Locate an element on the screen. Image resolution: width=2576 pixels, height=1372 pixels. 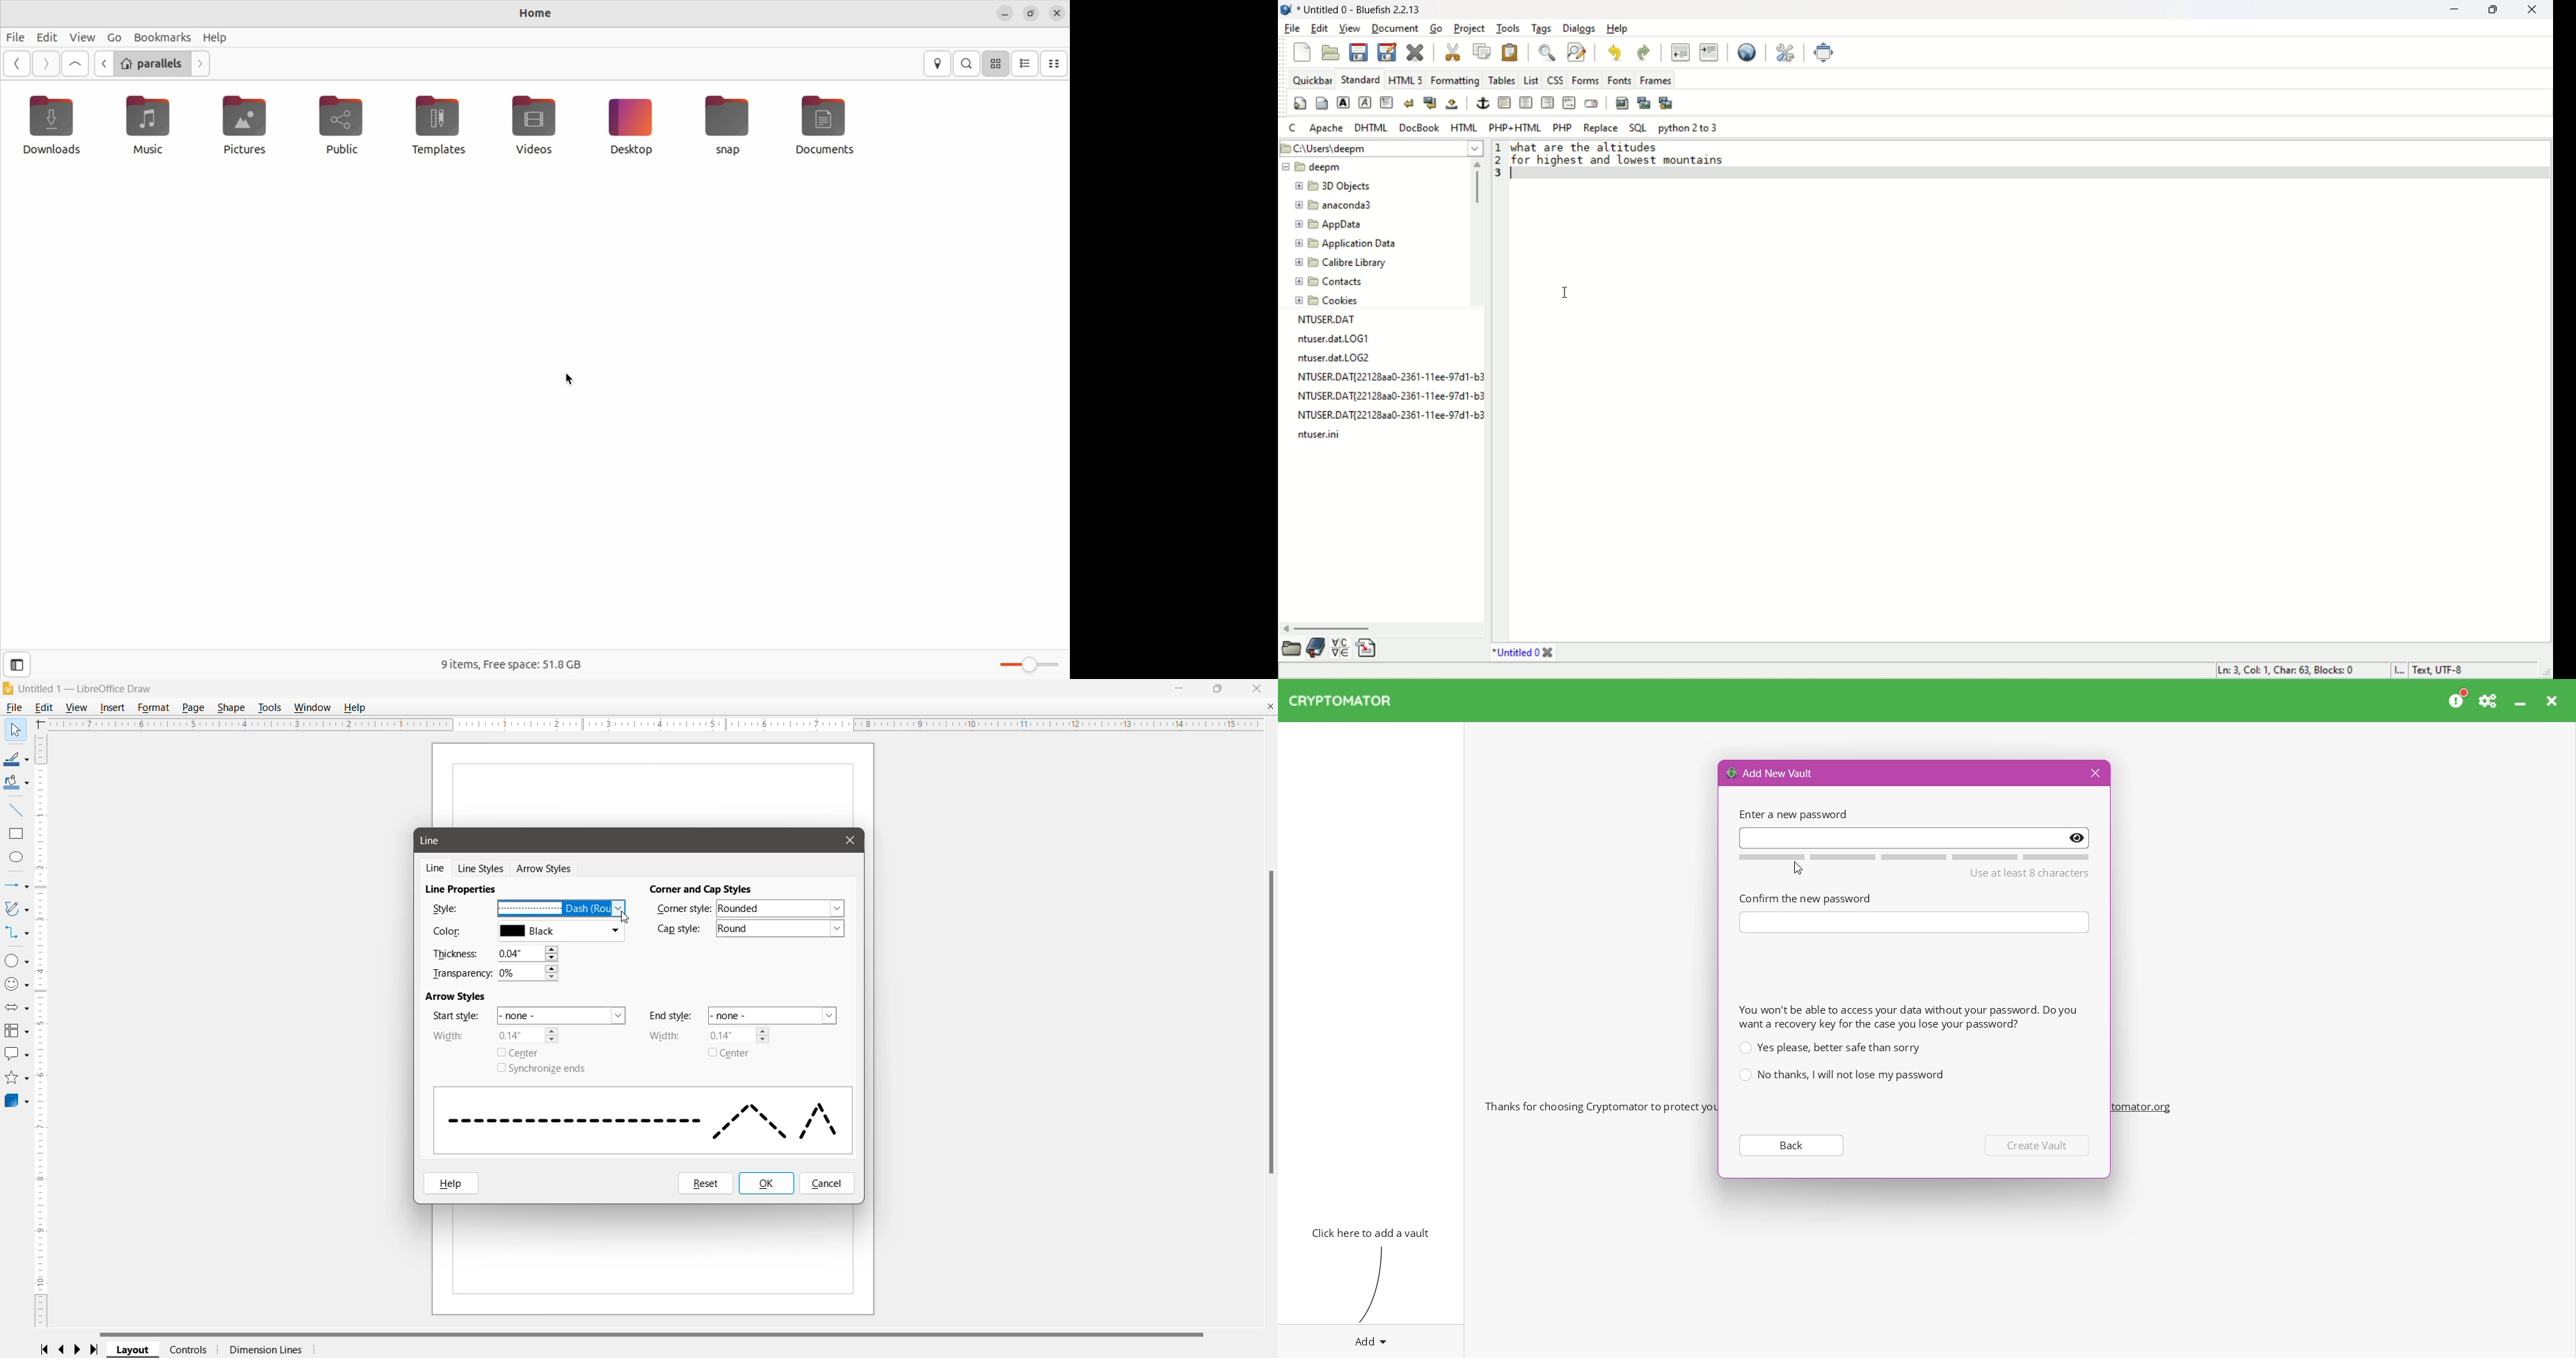
location is located at coordinates (938, 64).